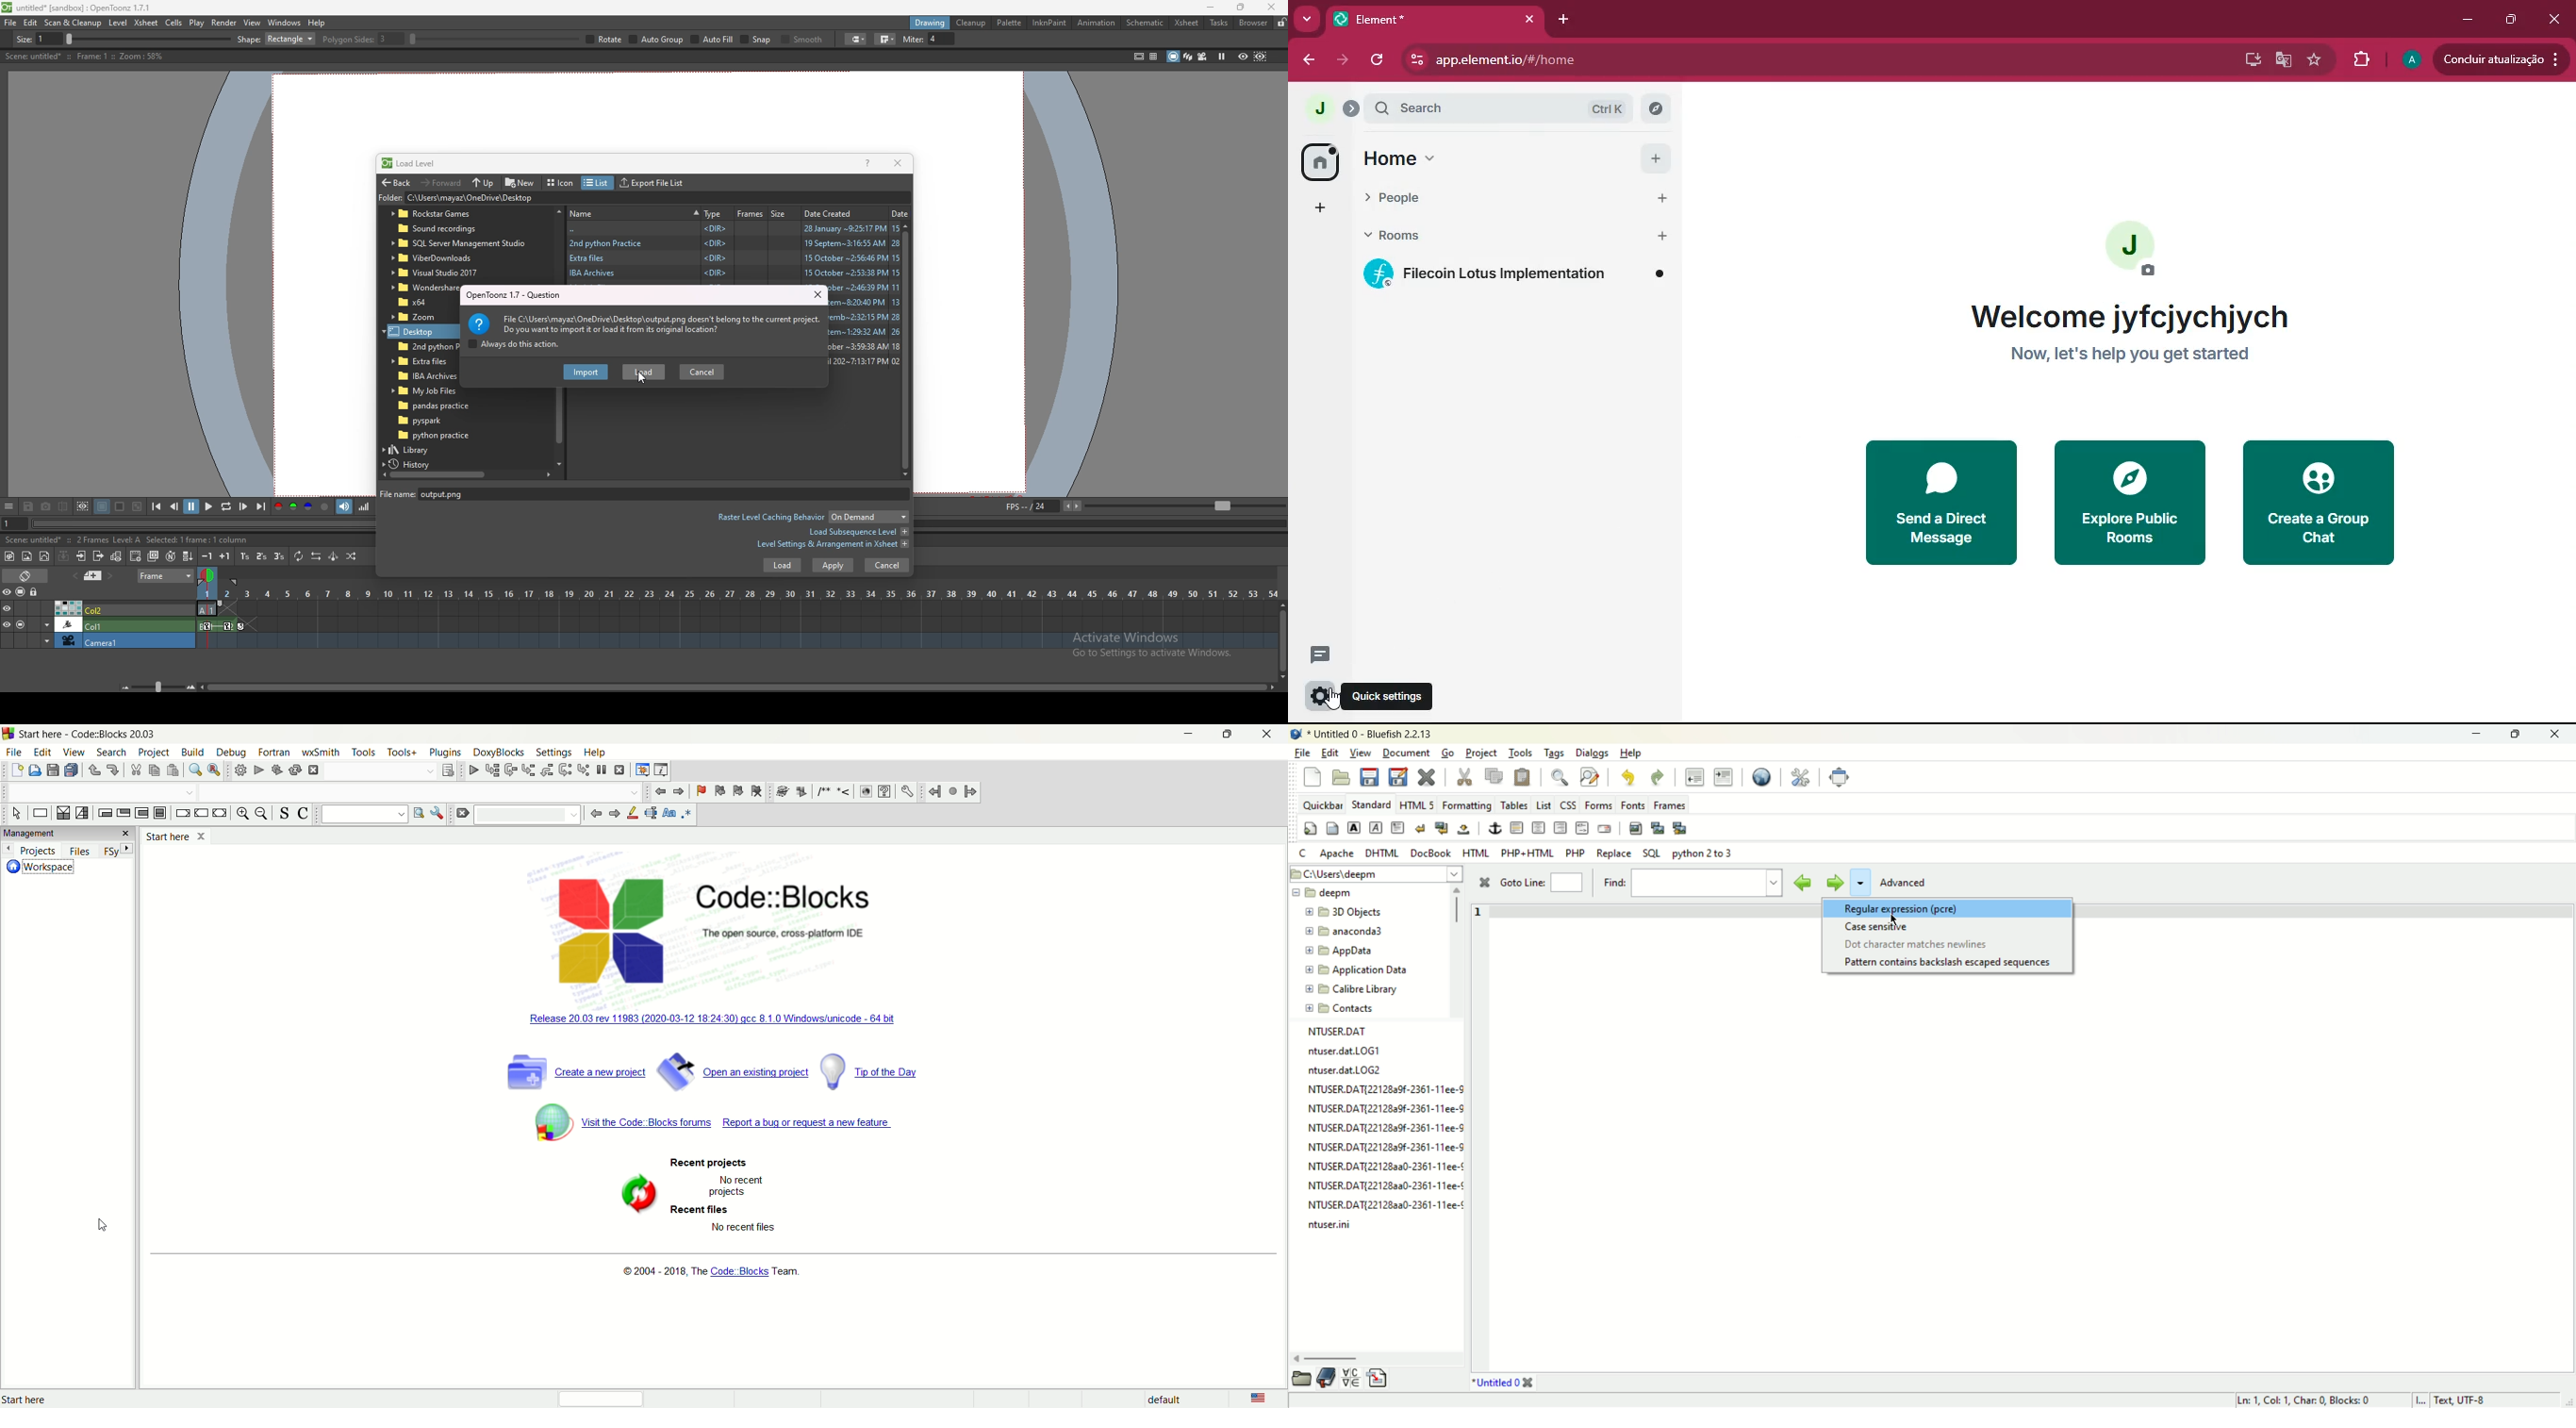  What do you see at coordinates (1477, 852) in the screenshot?
I see `HTML` at bounding box center [1477, 852].